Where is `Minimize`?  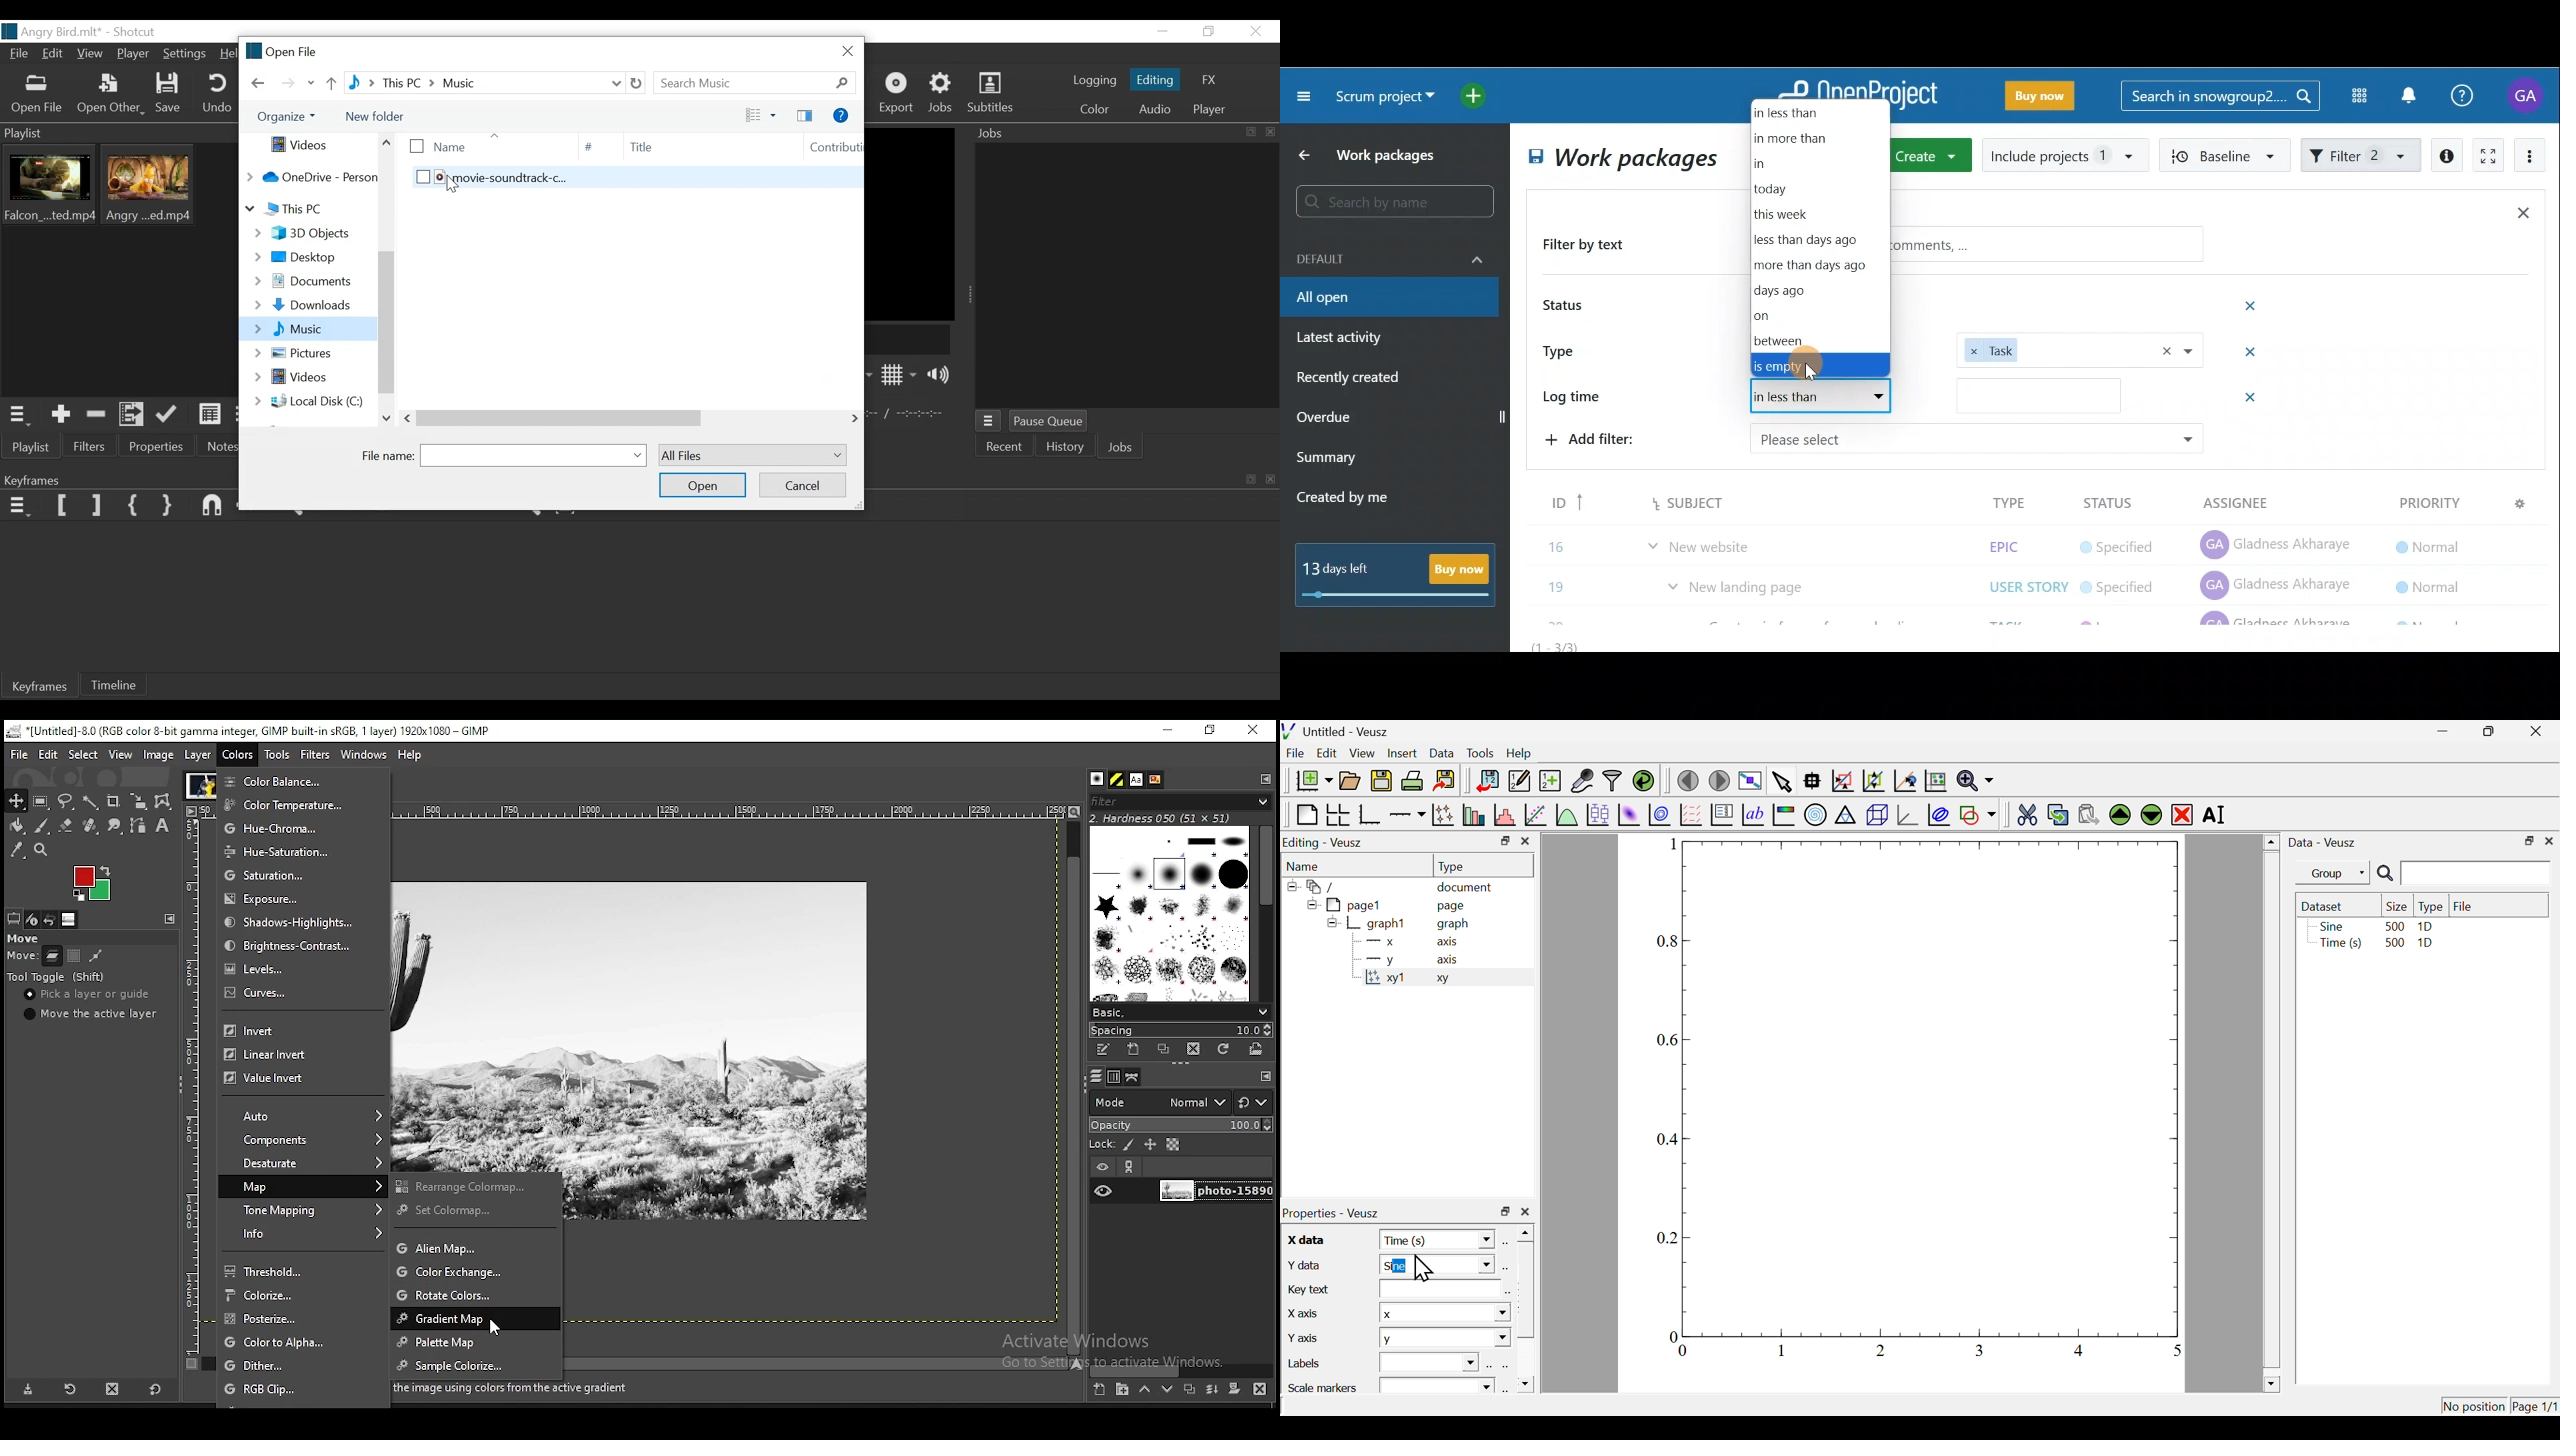 Minimize is located at coordinates (1161, 32).